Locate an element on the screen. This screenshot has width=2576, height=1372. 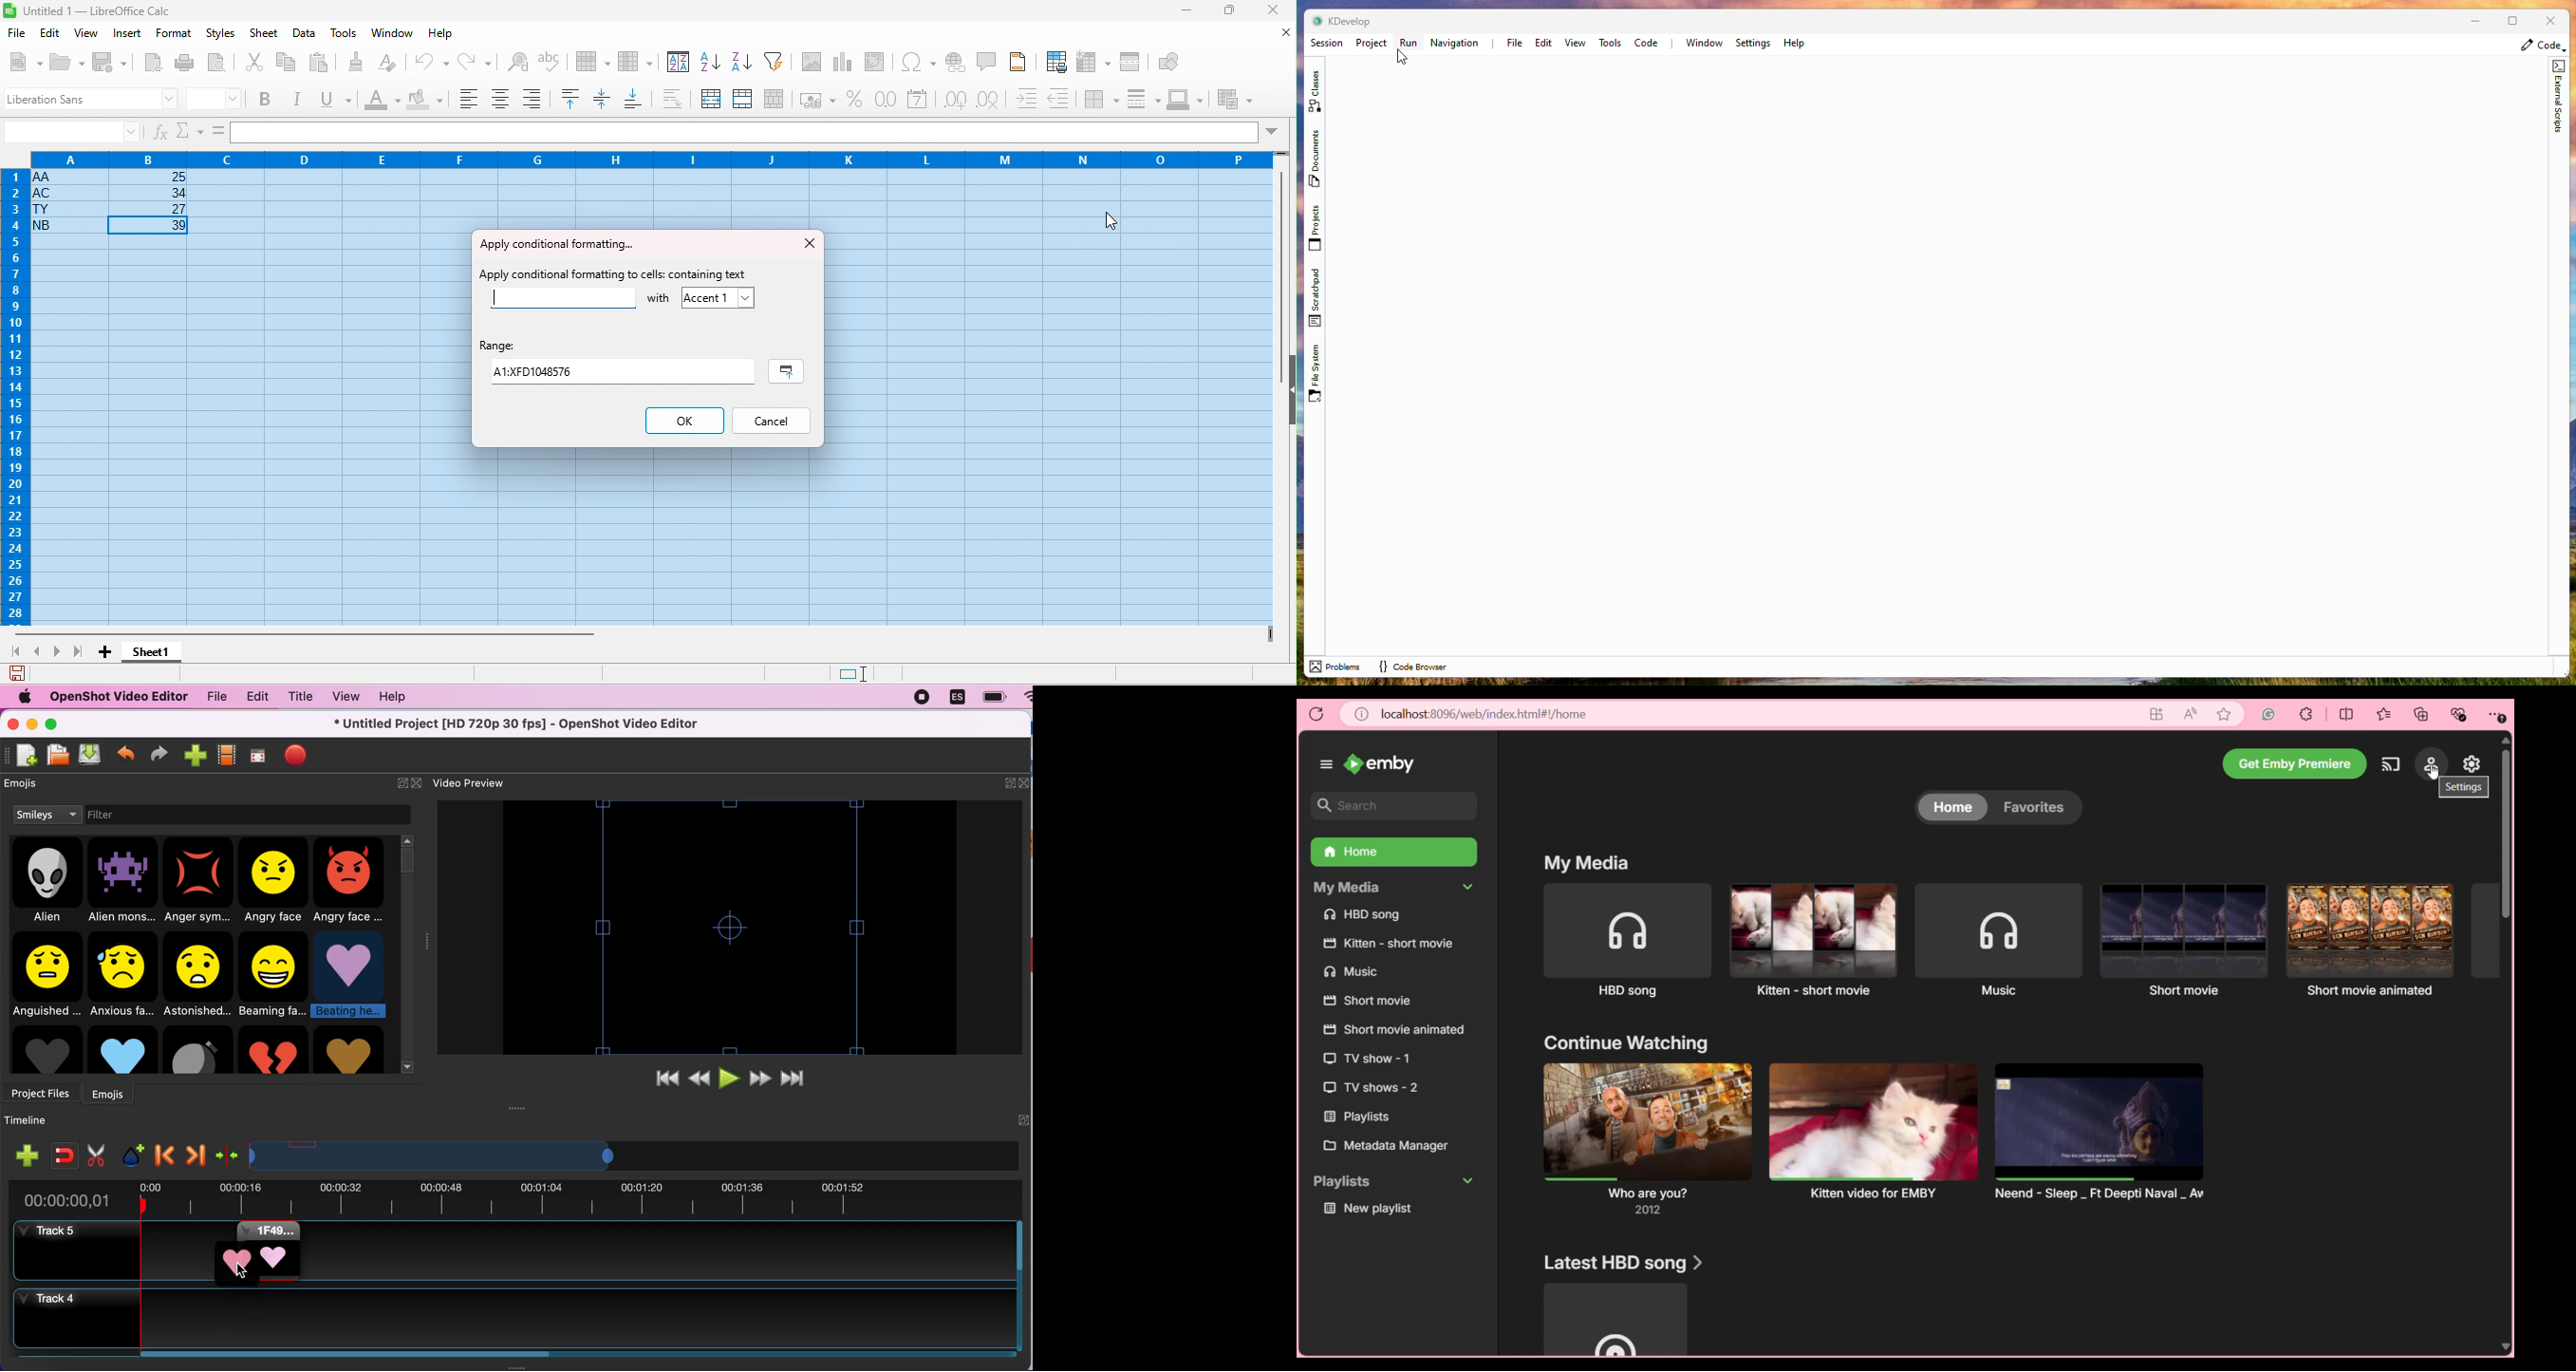
close is located at coordinates (420, 781).